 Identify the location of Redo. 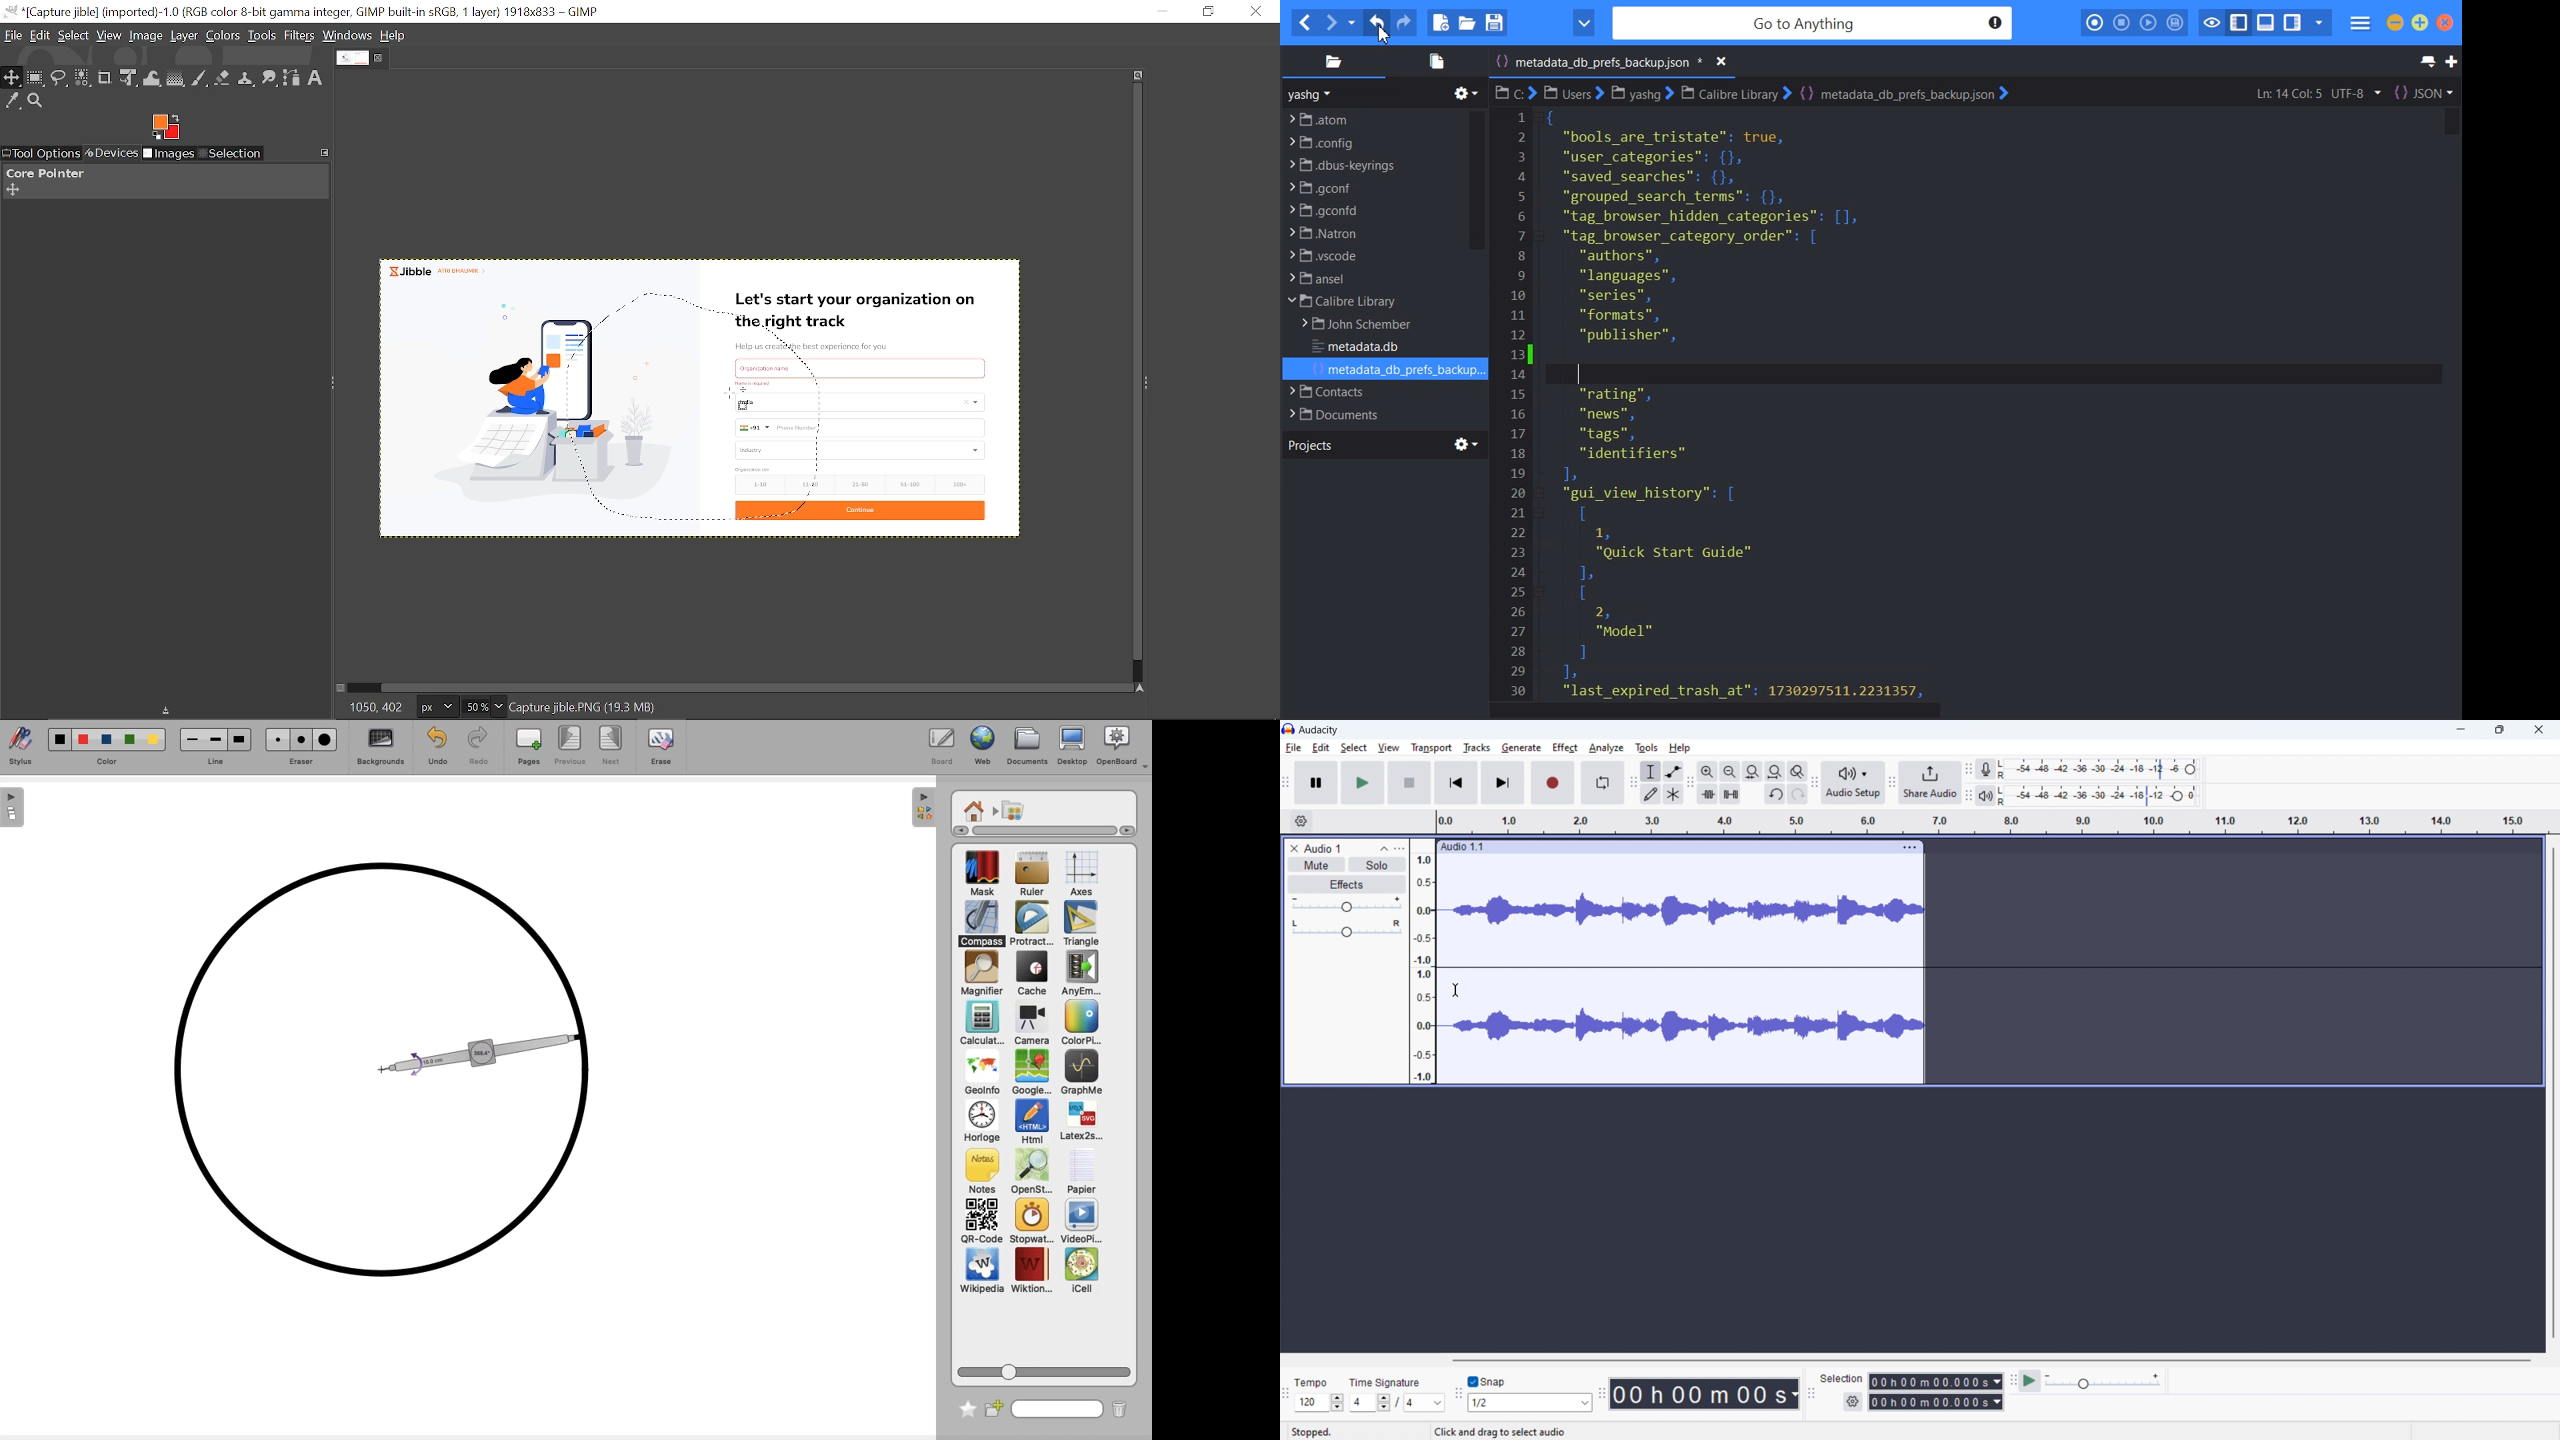
(479, 747).